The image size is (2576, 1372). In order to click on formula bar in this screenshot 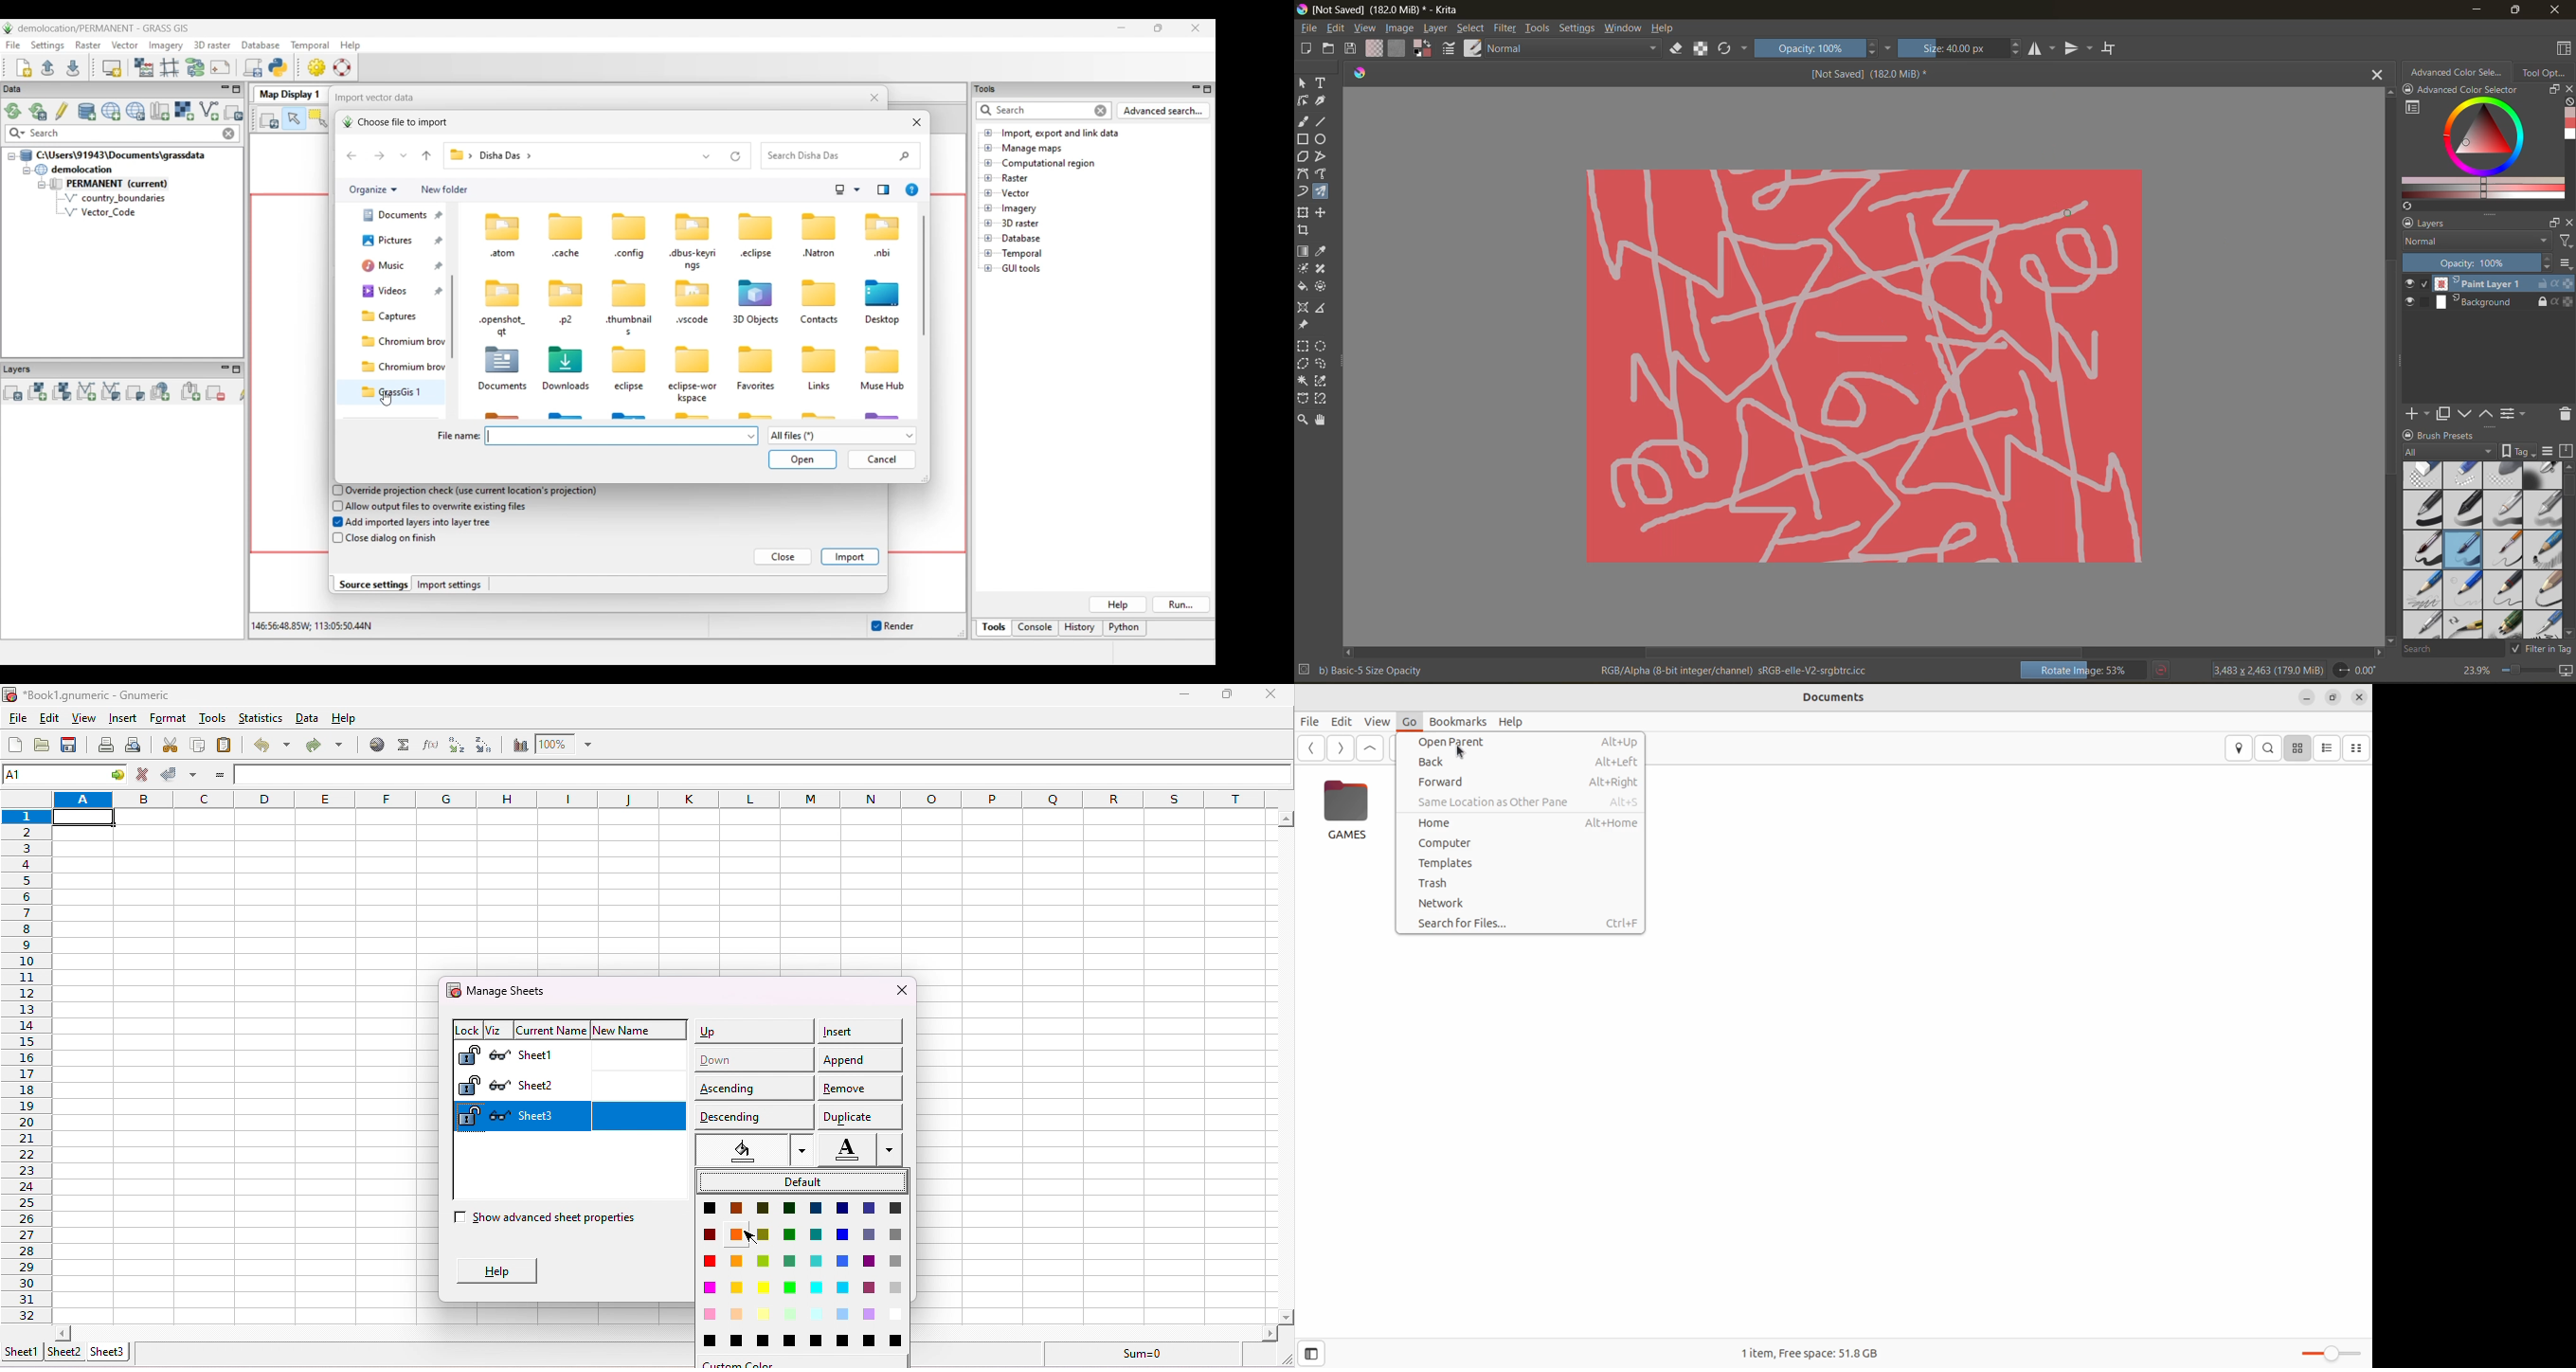, I will do `click(763, 774)`.